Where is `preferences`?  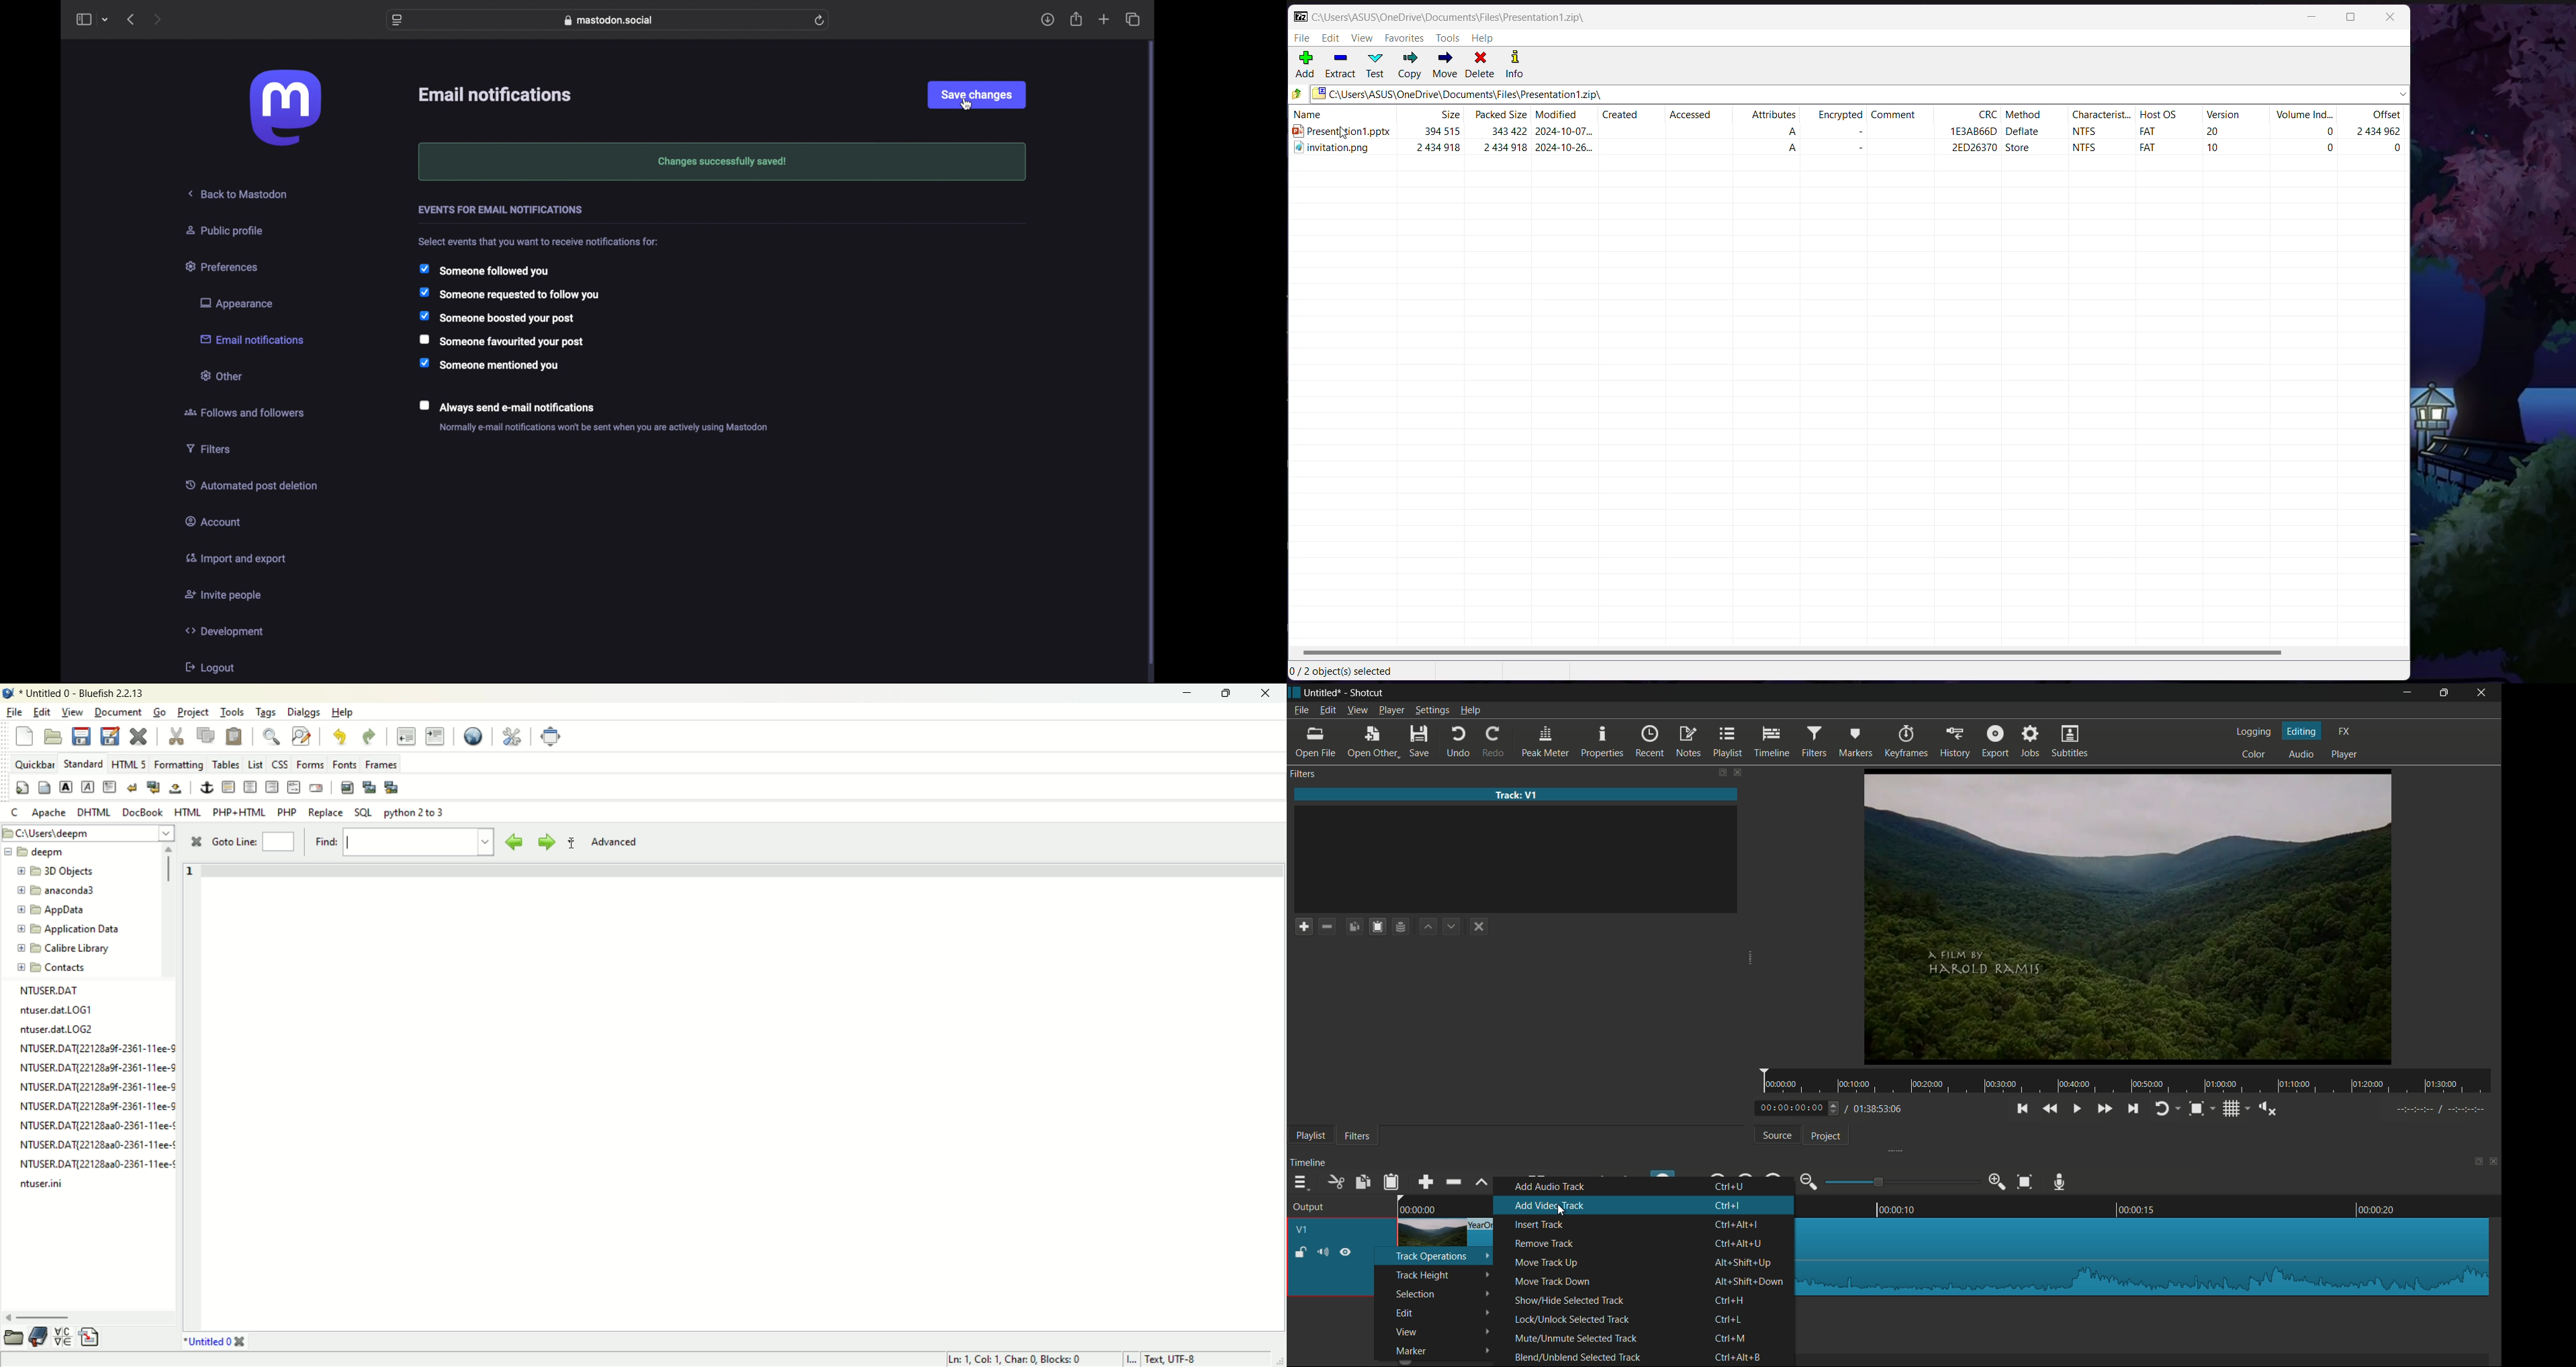
preferences is located at coordinates (223, 266).